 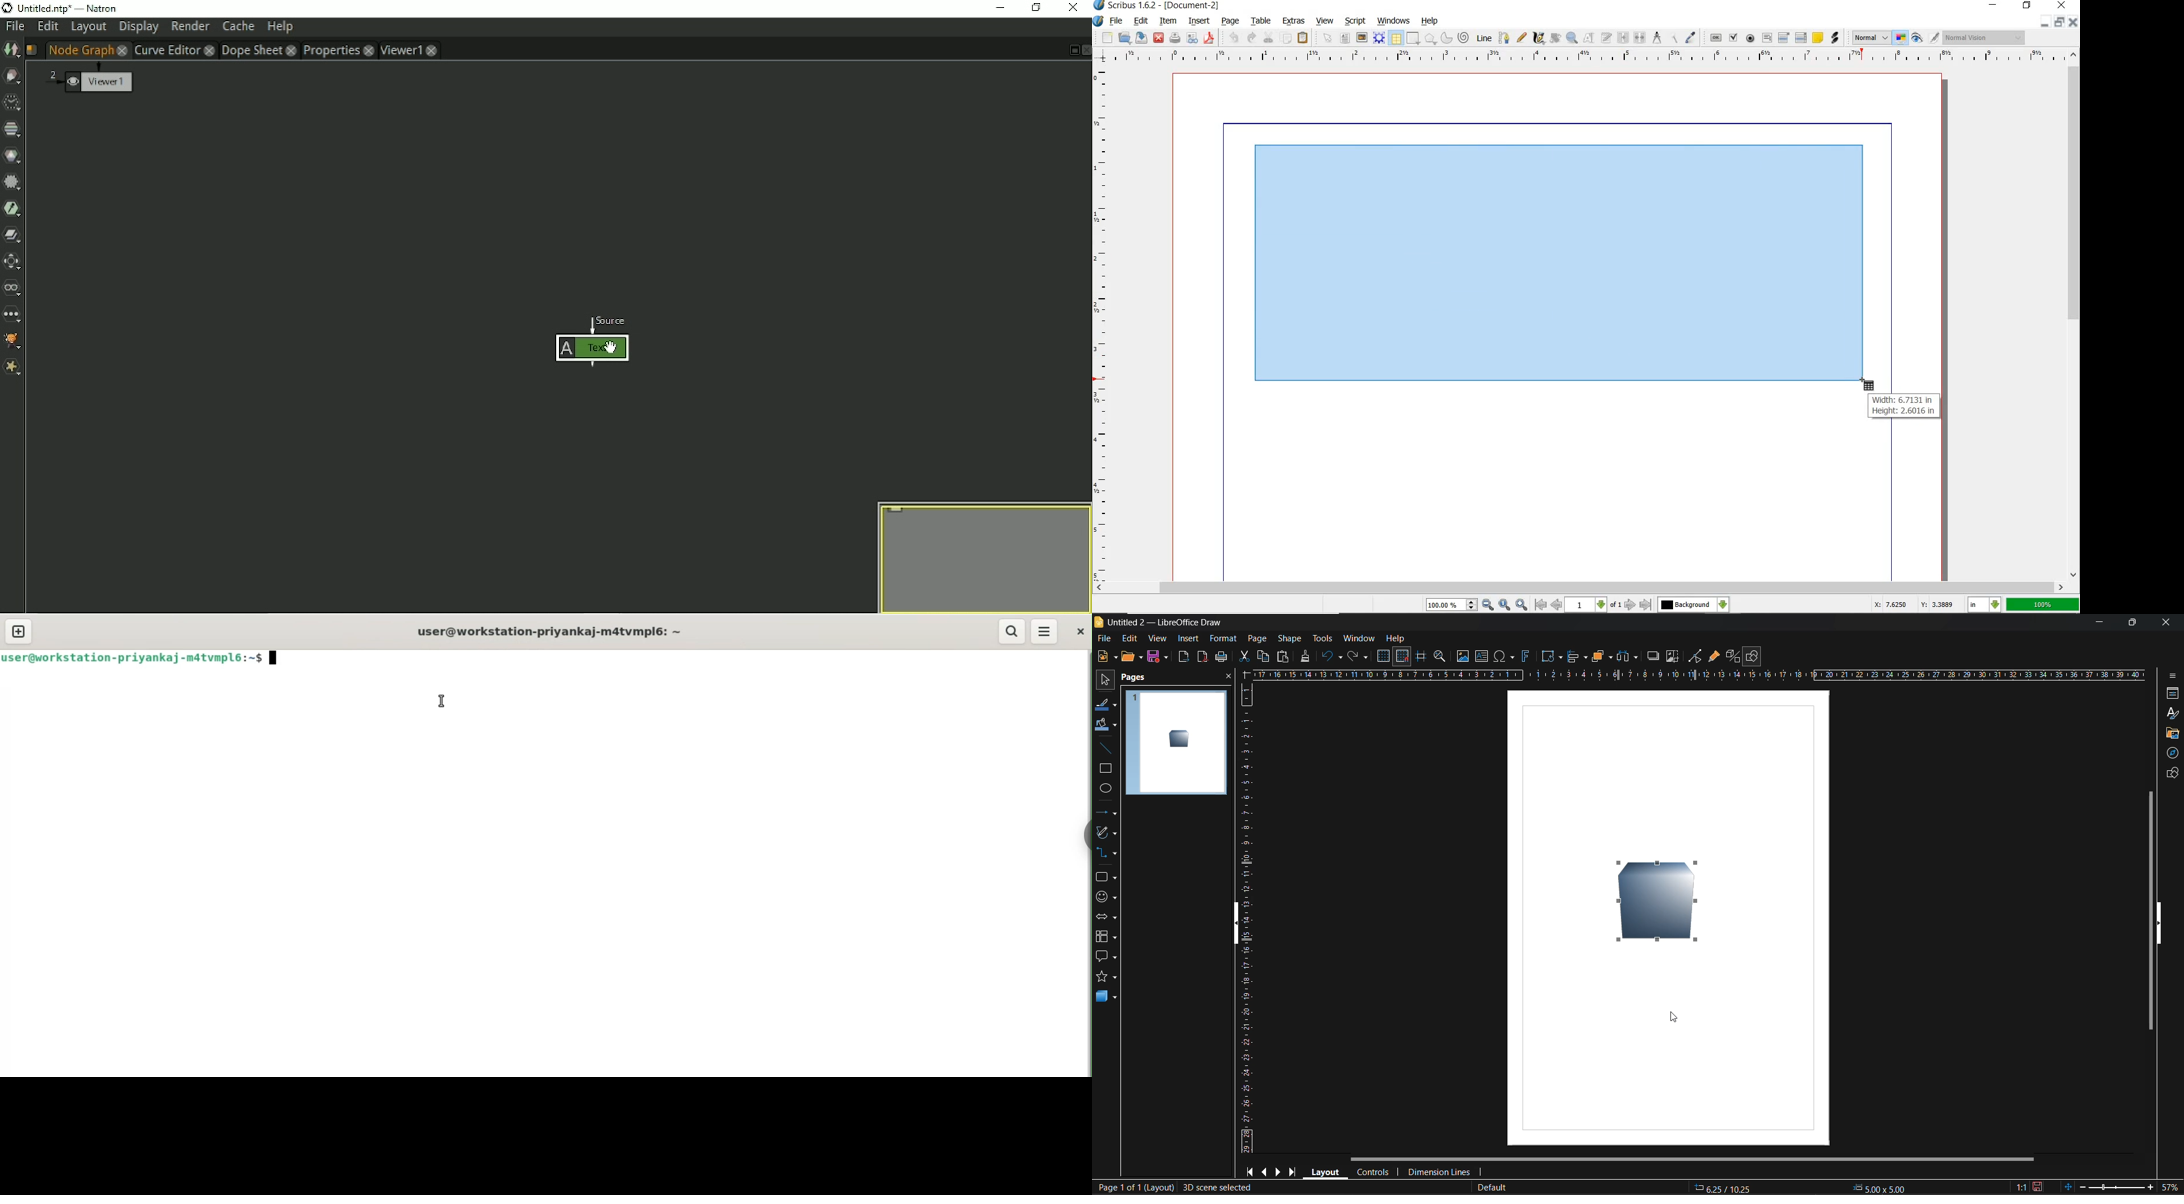 I want to click on save, so click(x=1141, y=39).